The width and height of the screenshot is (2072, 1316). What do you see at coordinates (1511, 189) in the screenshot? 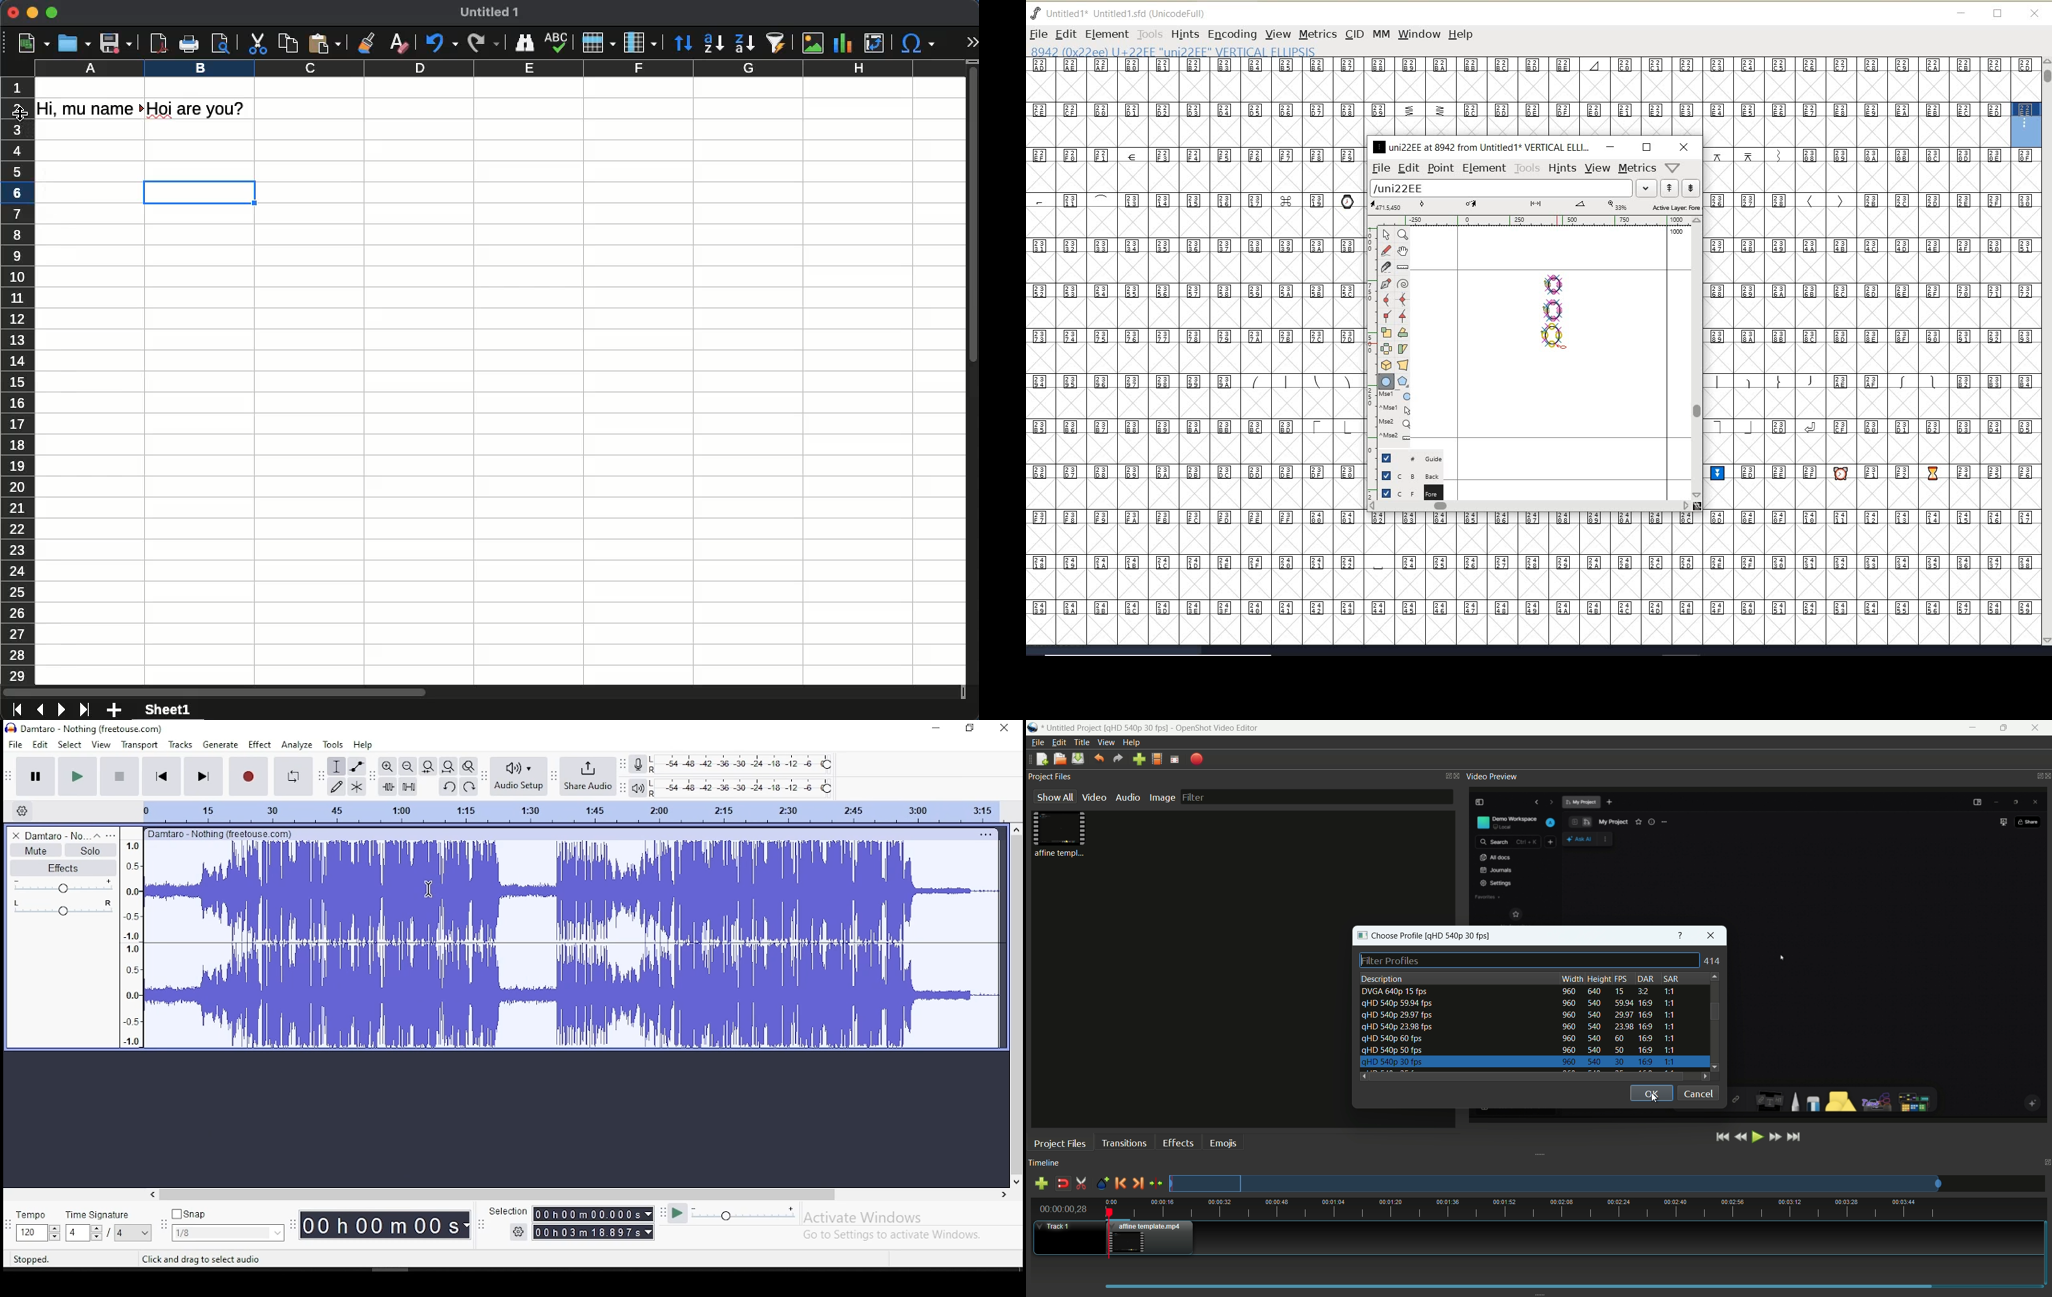
I see `load word list` at bounding box center [1511, 189].